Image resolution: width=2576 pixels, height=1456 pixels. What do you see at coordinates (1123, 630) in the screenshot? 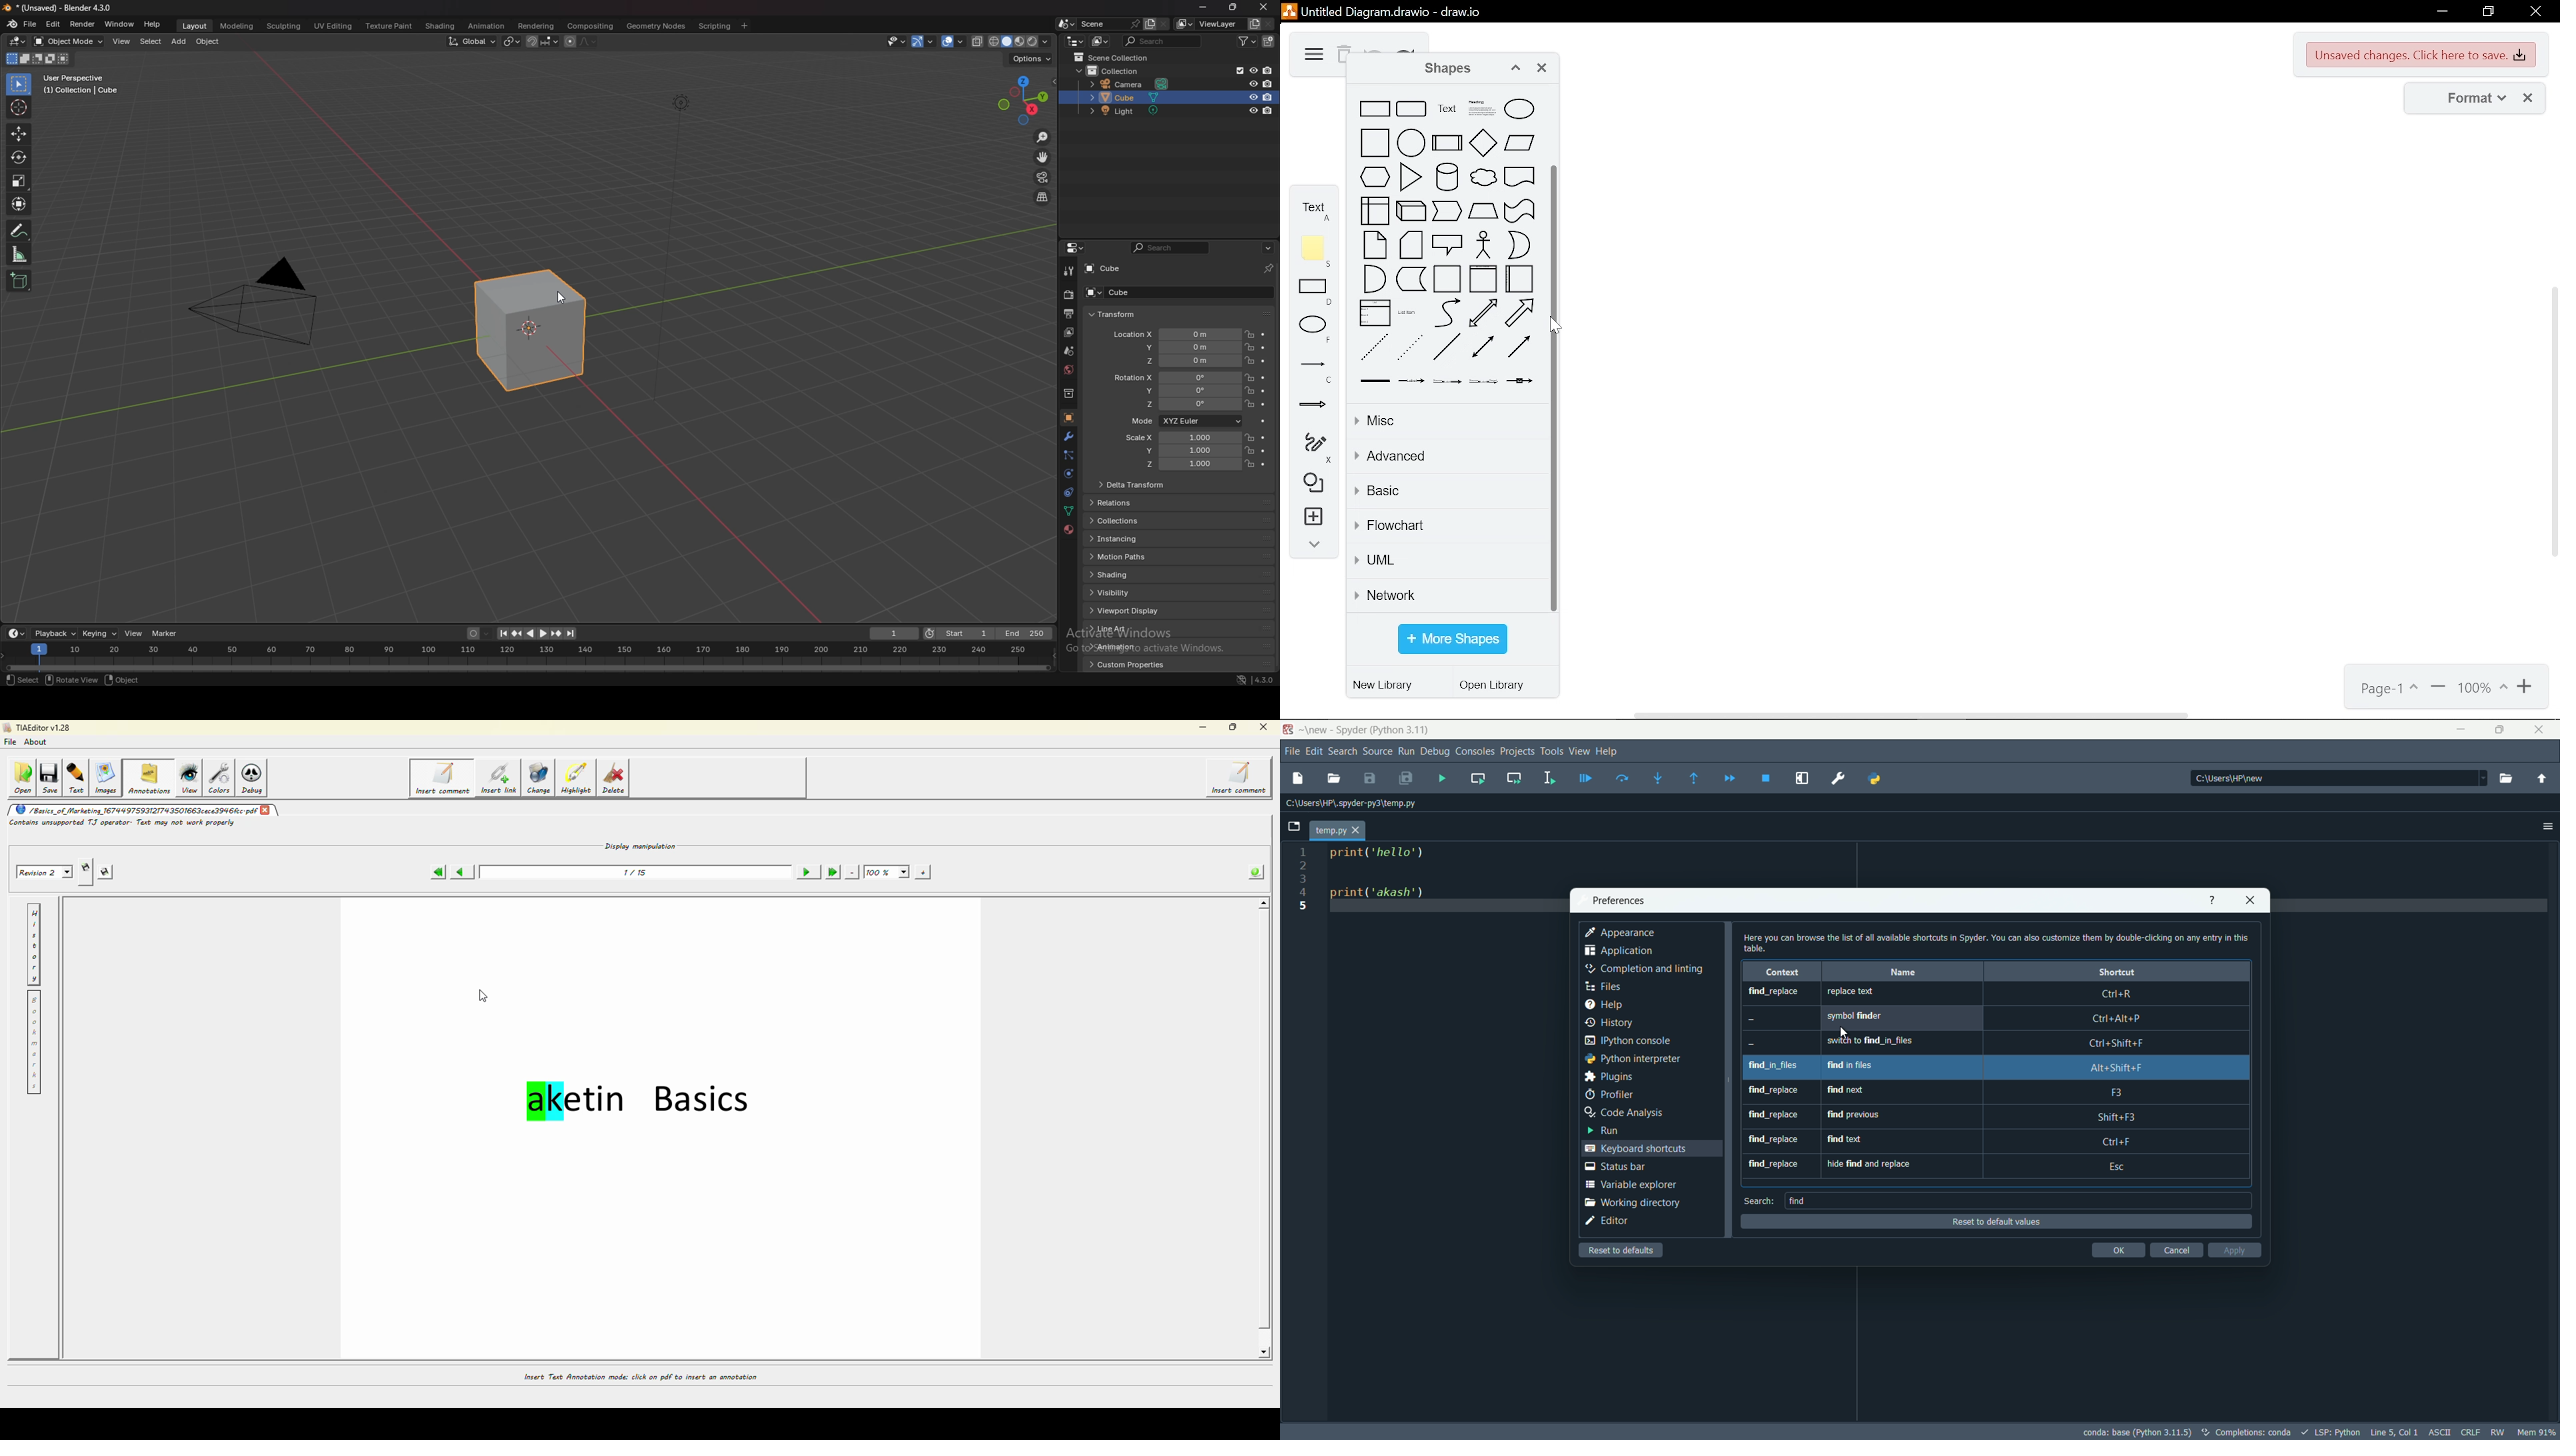
I see `line art` at bounding box center [1123, 630].